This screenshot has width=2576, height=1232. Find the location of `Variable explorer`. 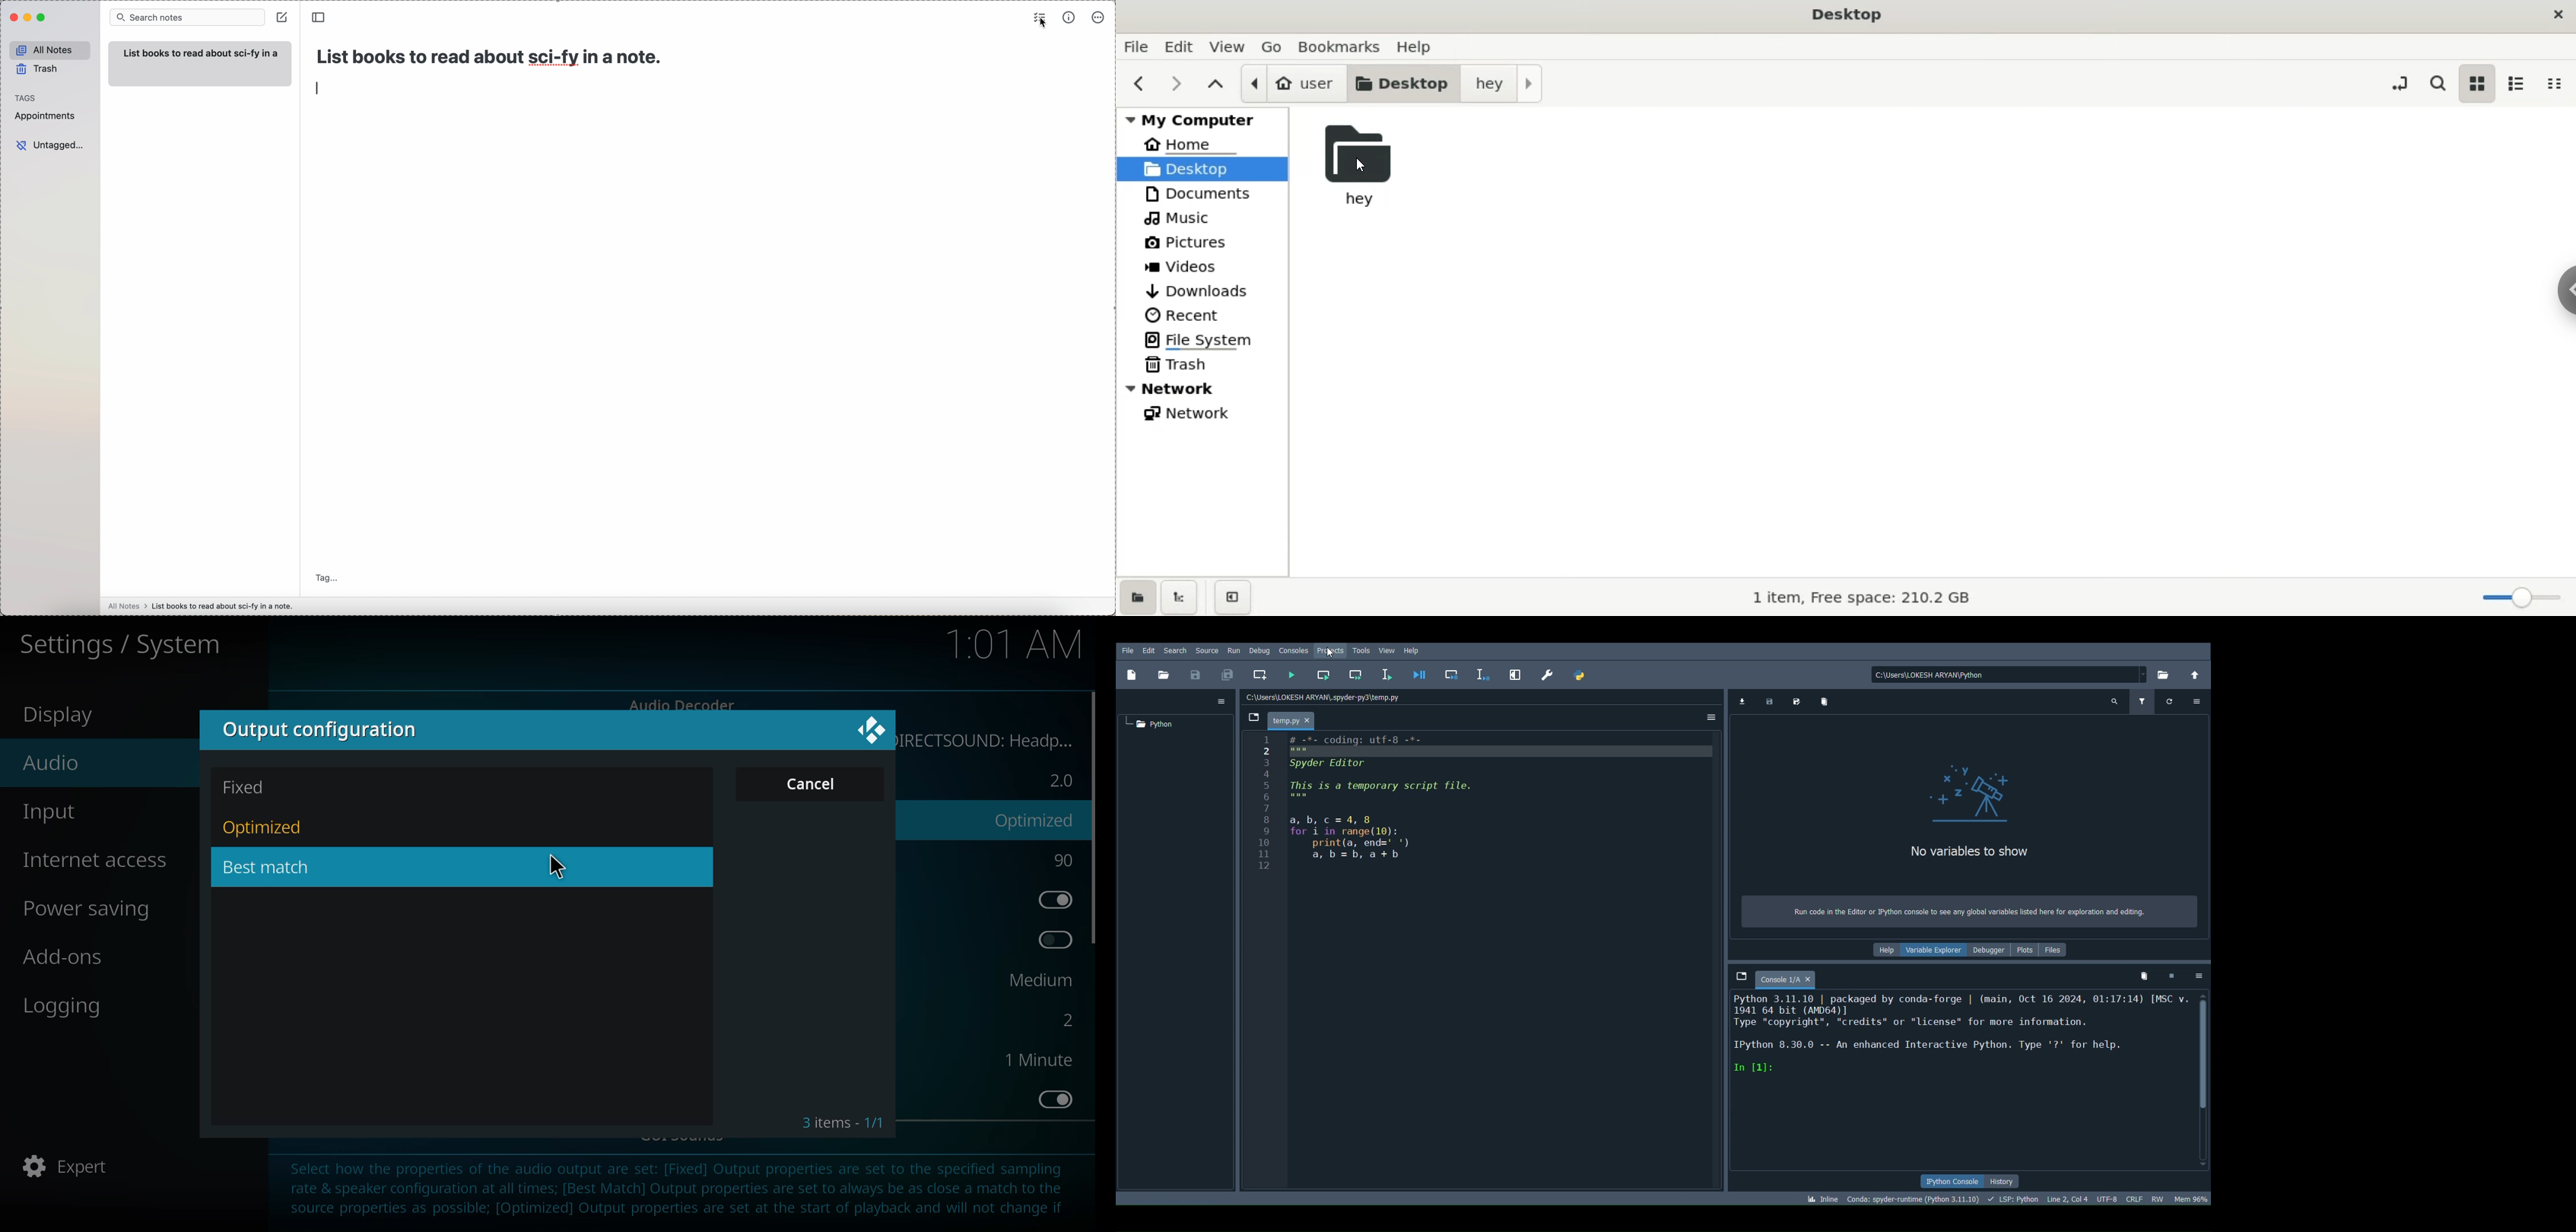

Variable explorer is located at coordinates (1934, 950).